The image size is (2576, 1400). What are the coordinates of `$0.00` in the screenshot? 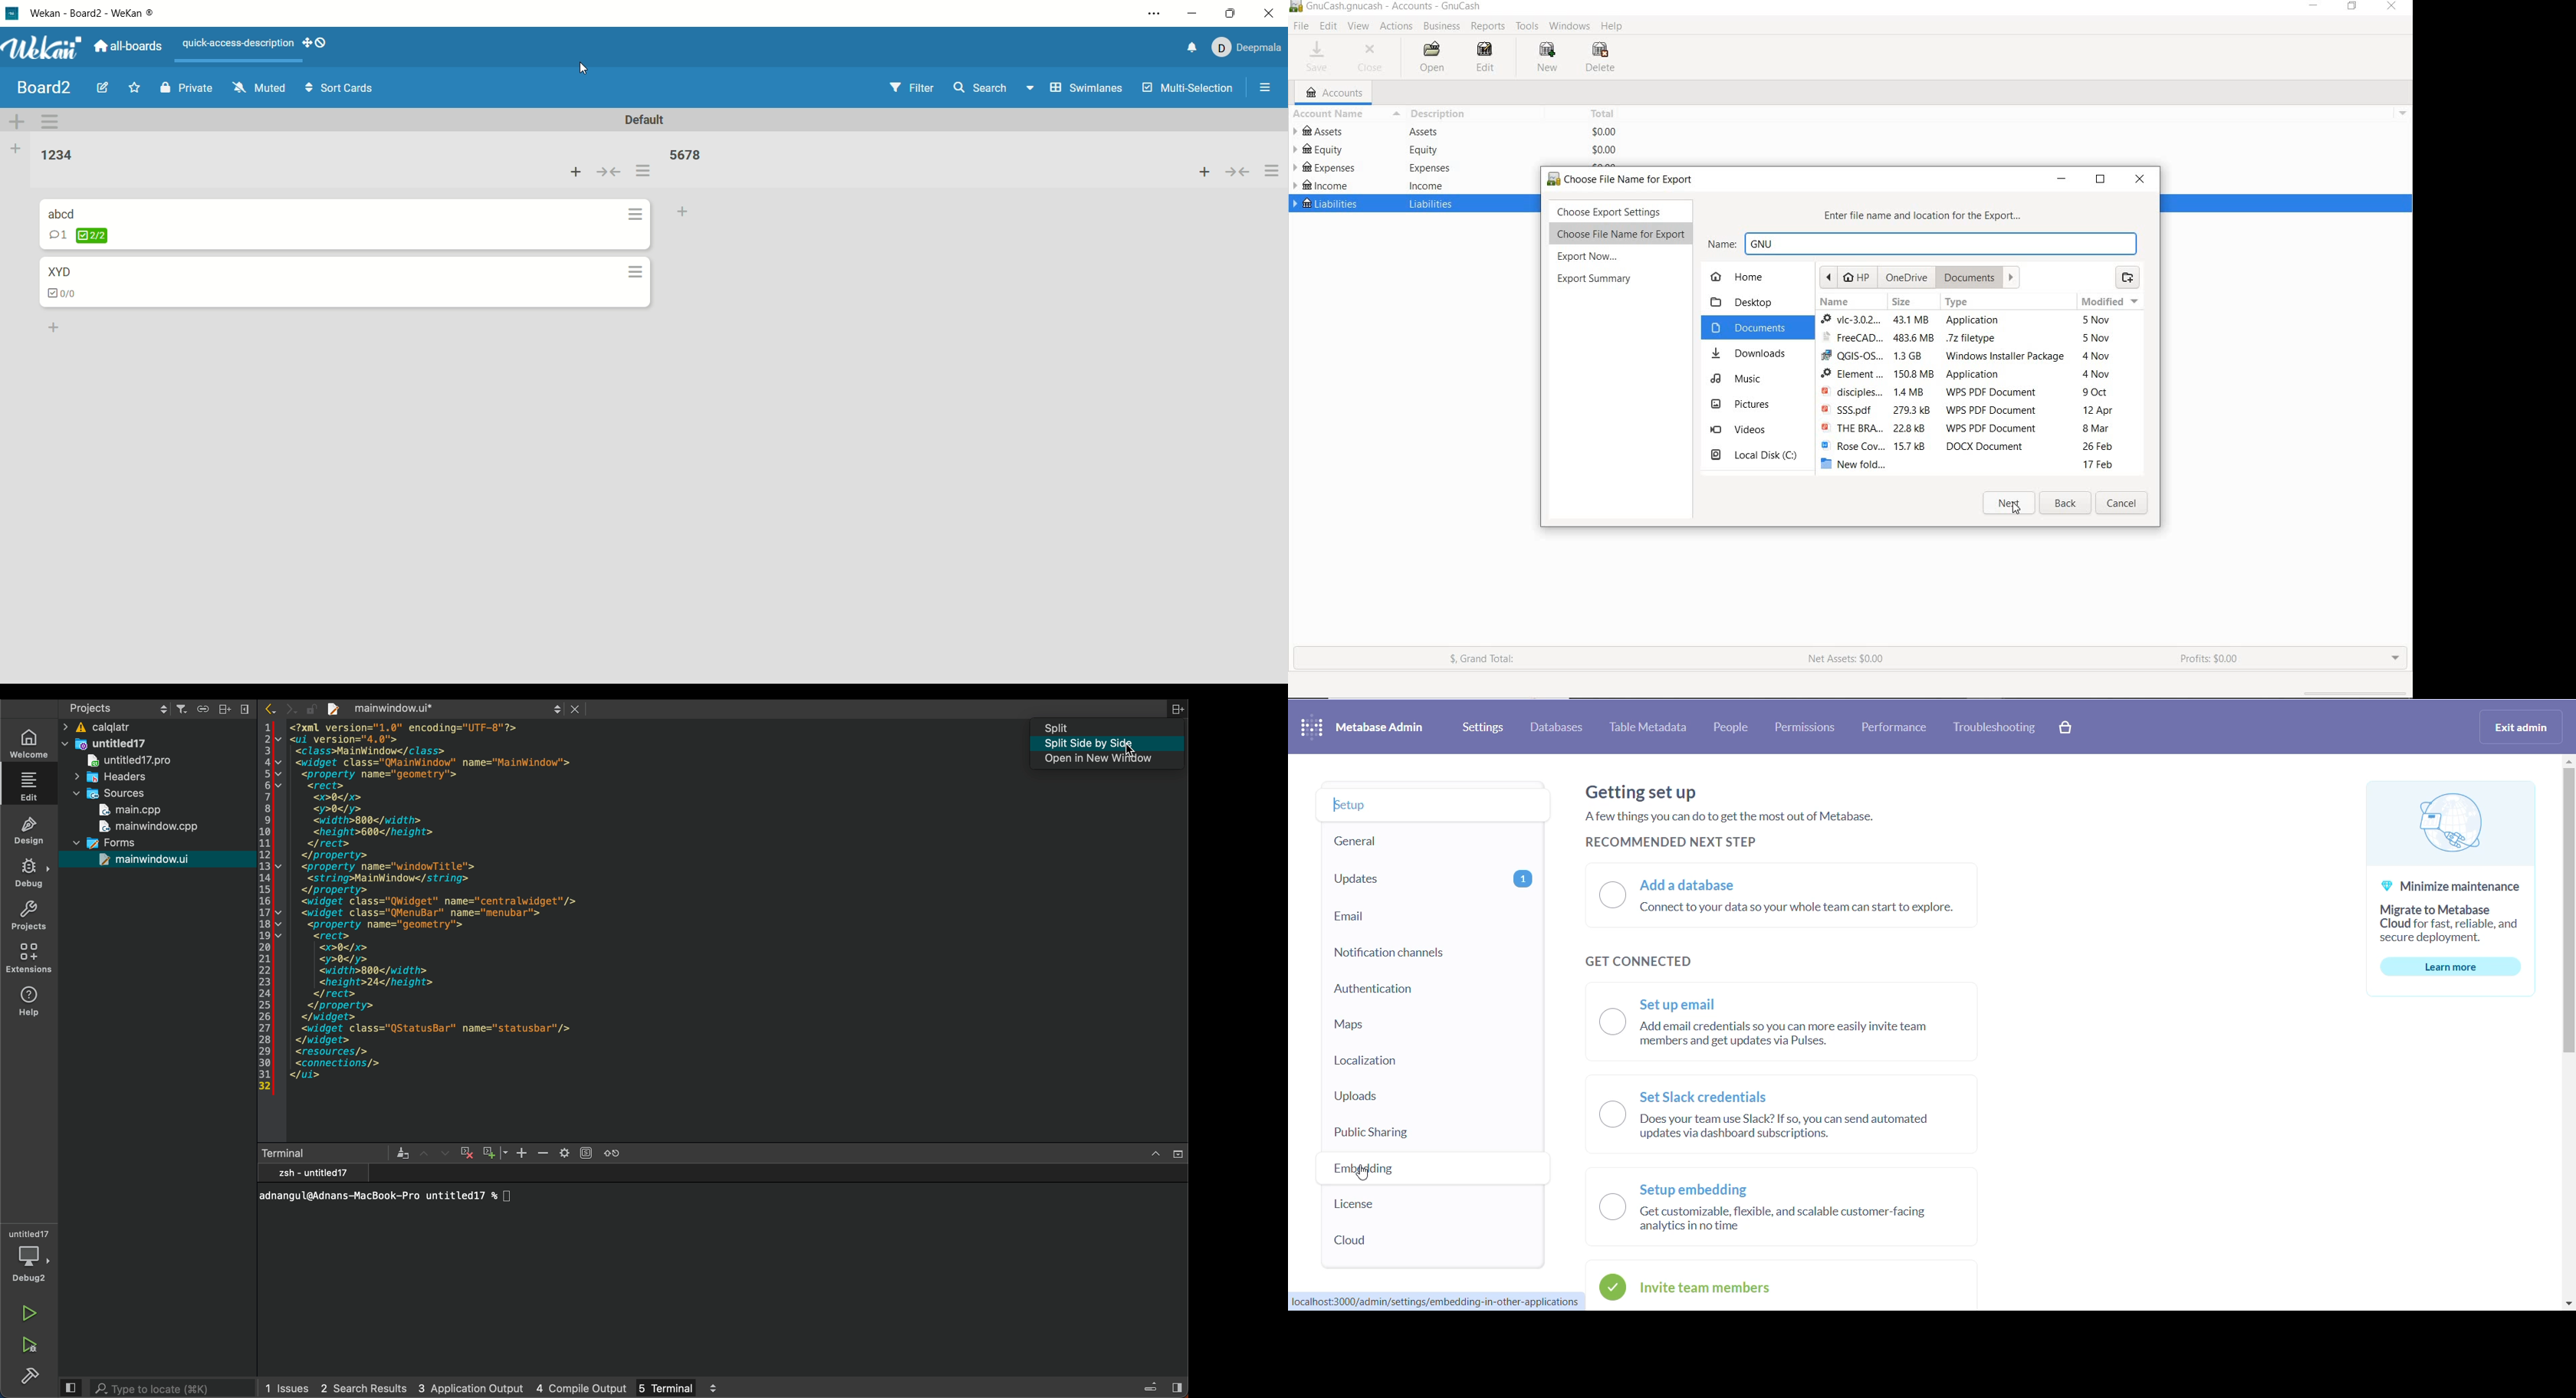 It's located at (1604, 131).